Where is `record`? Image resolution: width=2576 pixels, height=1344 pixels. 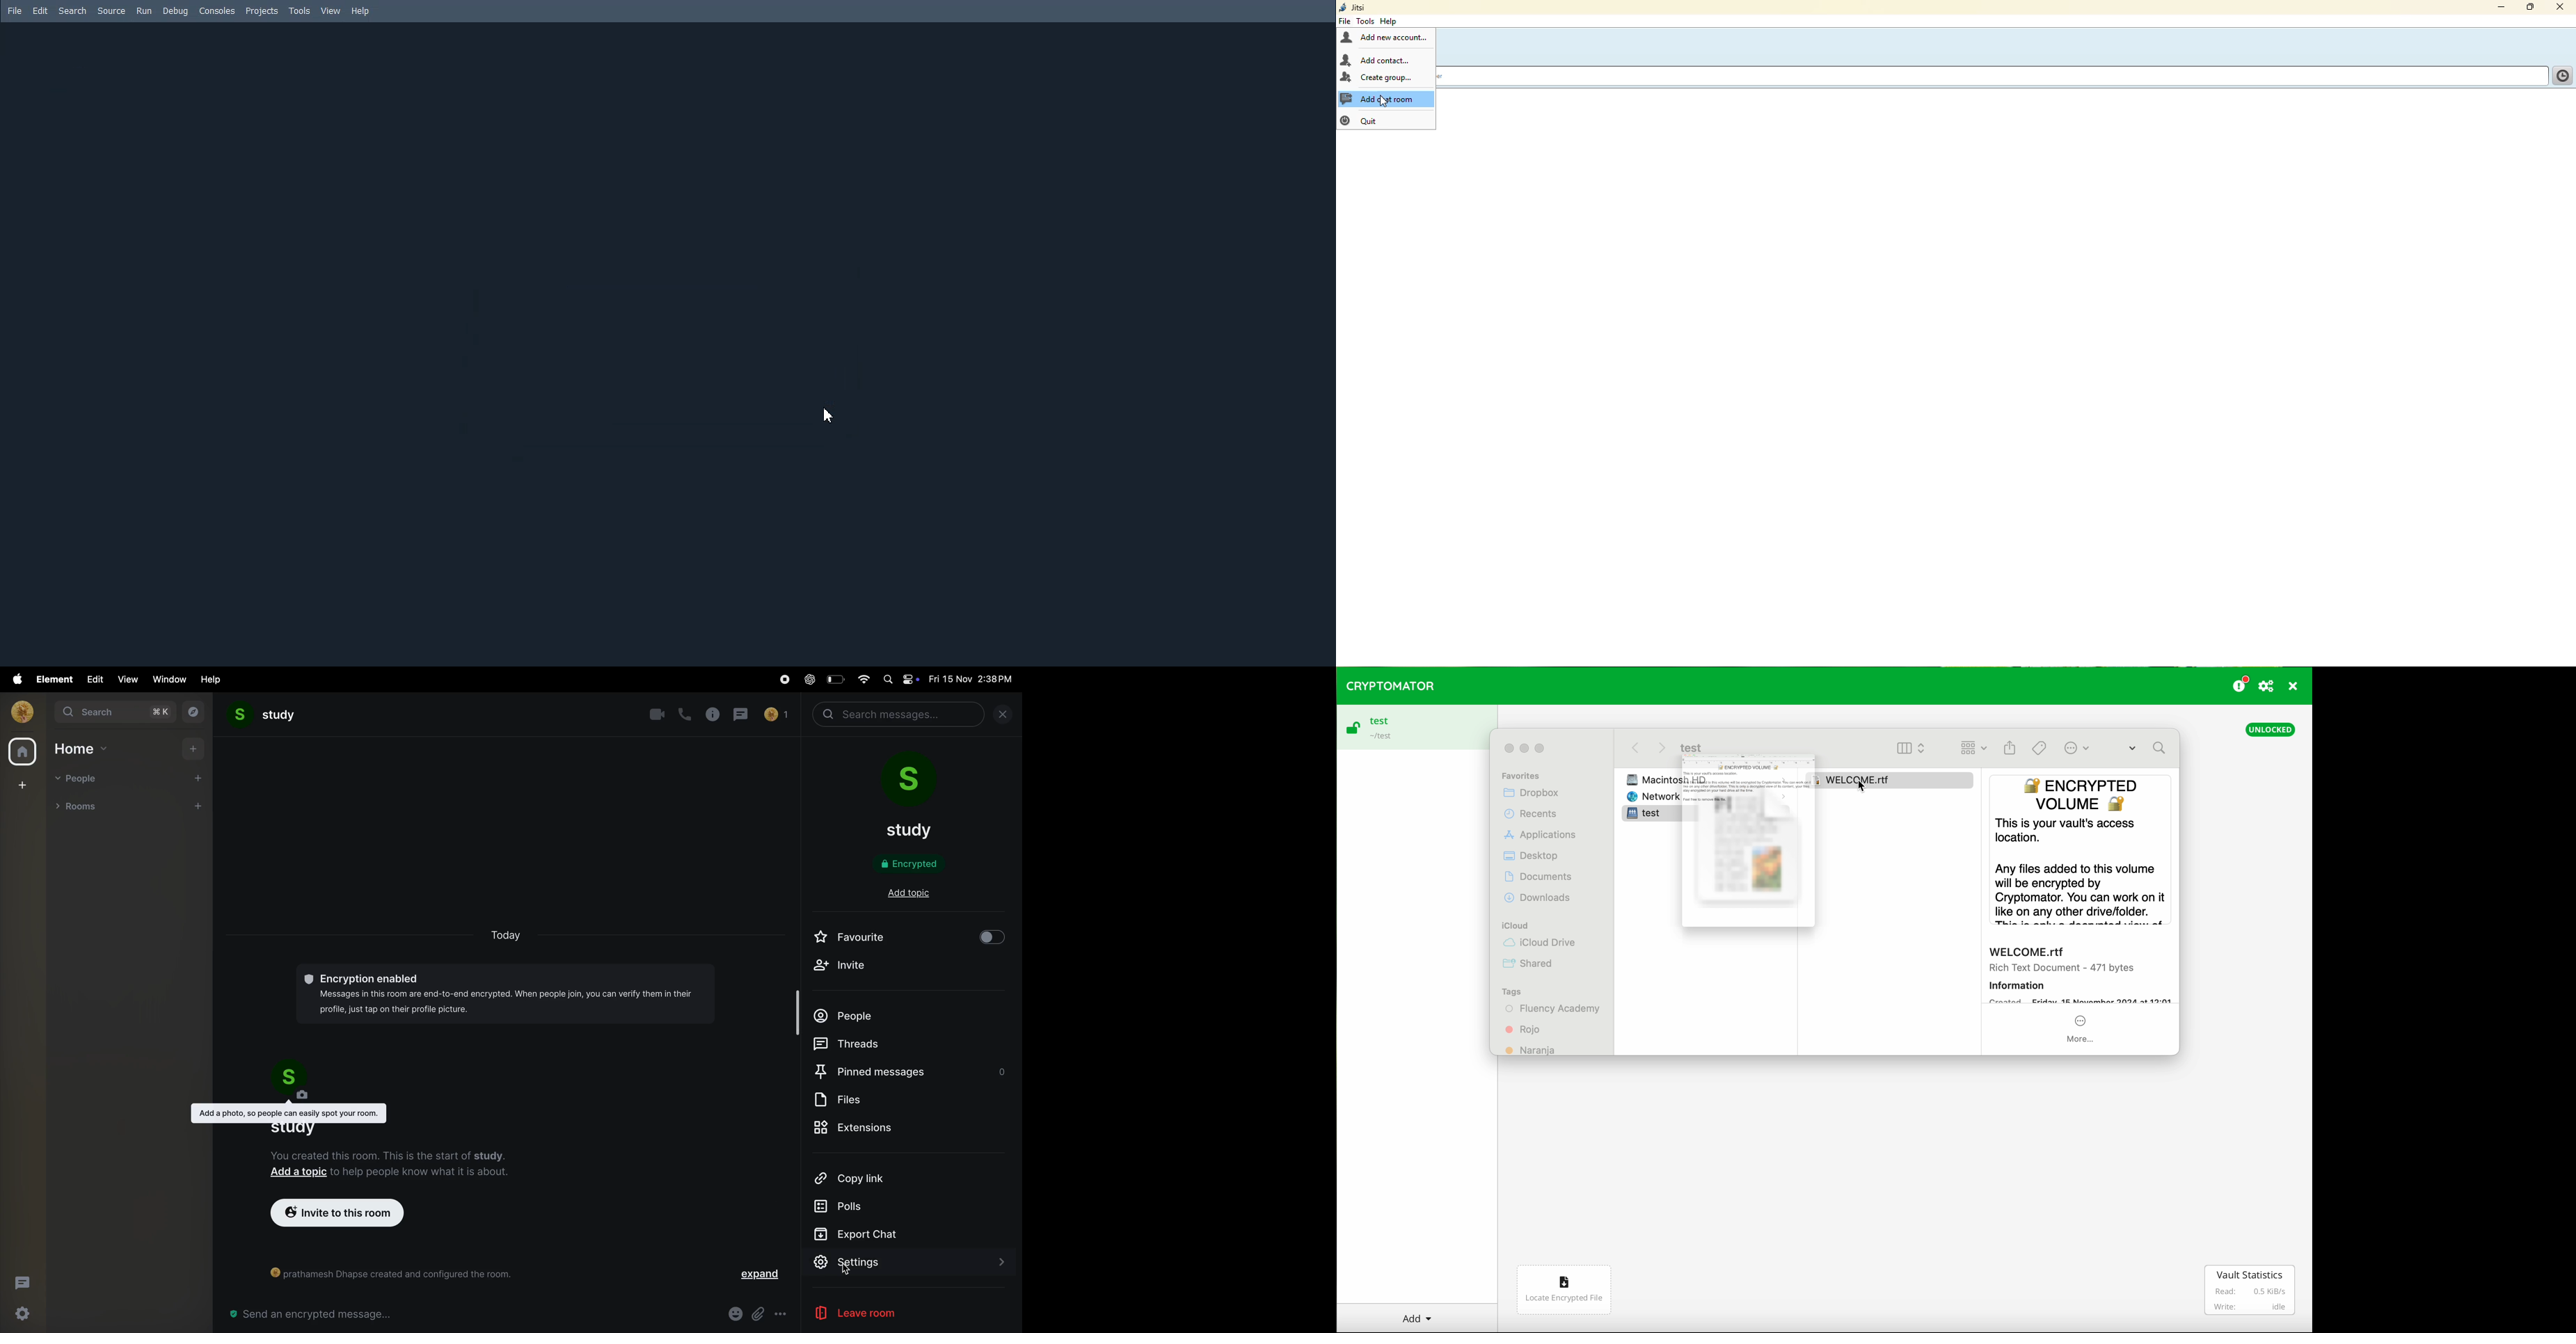 record is located at coordinates (781, 680).